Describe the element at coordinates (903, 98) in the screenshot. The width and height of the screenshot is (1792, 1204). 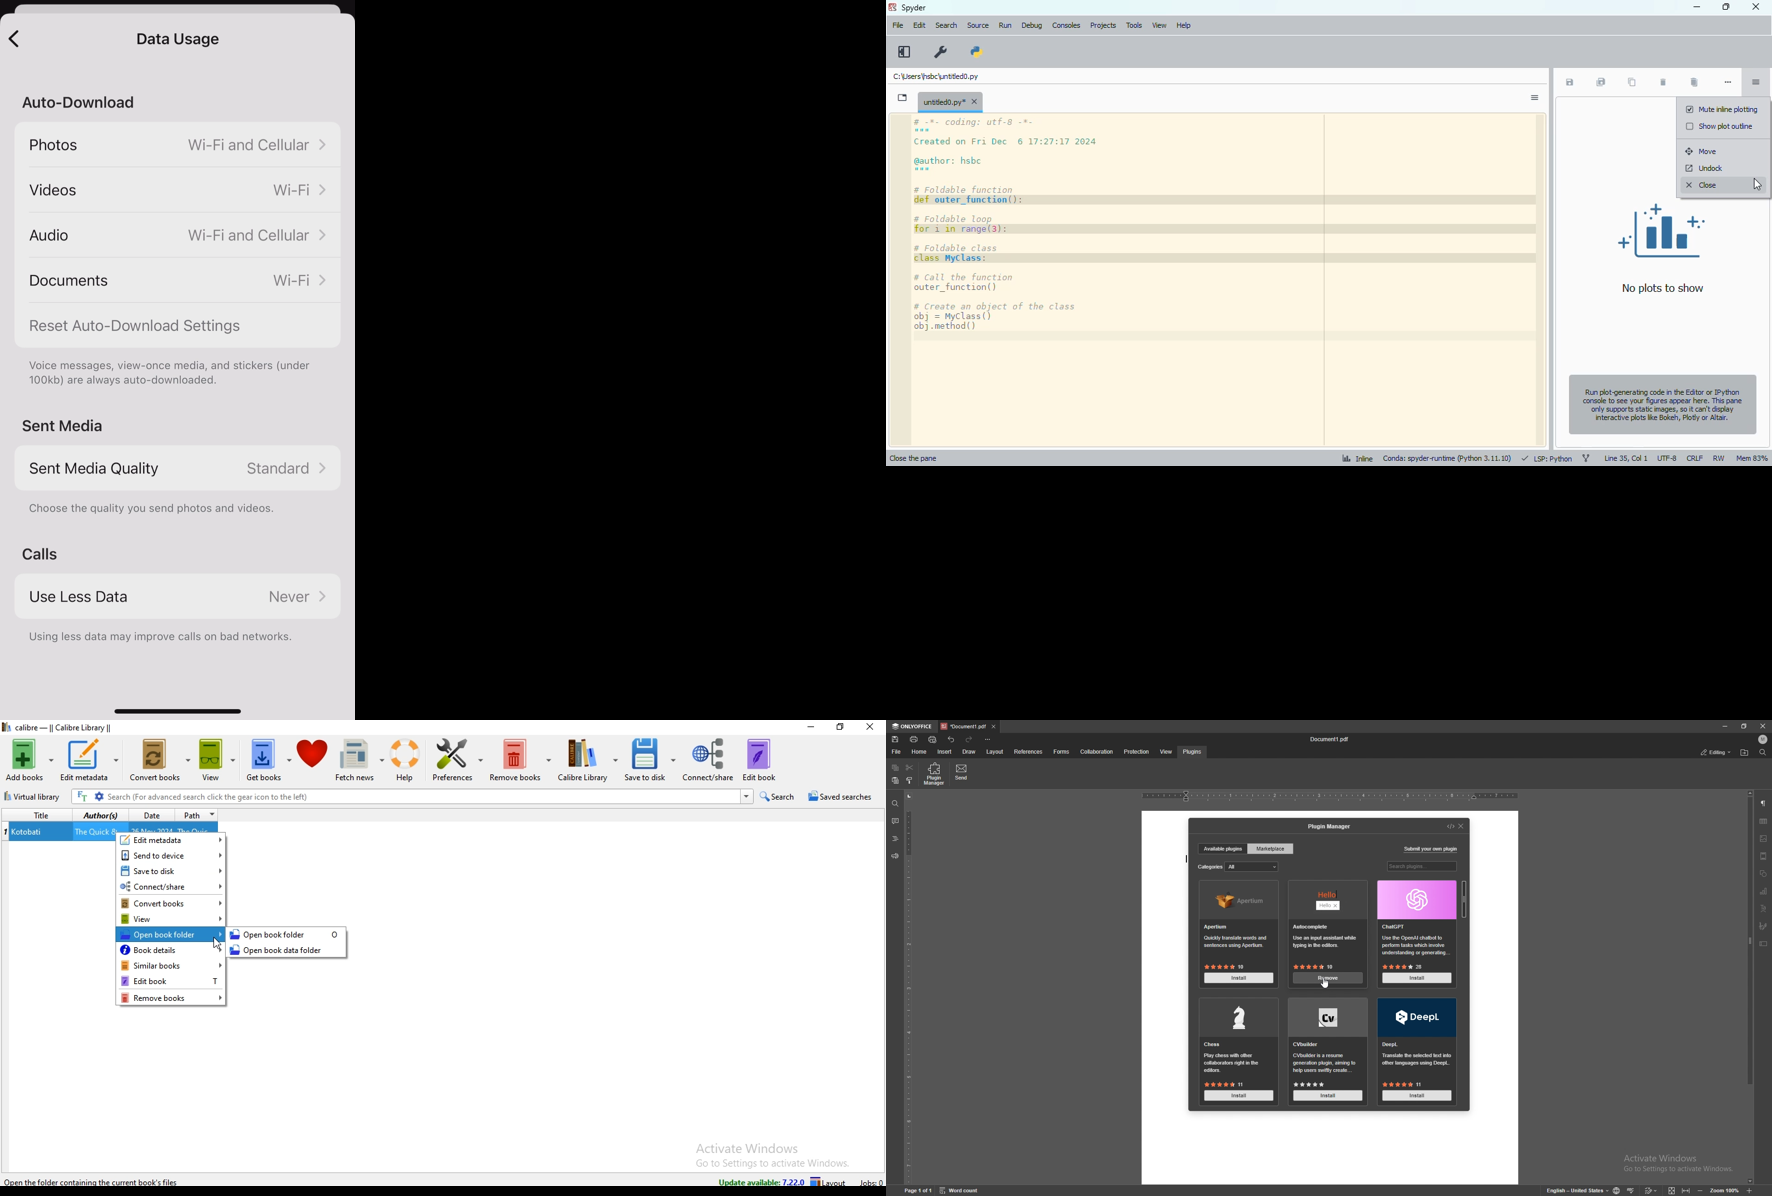
I see `browse tabs` at that location.